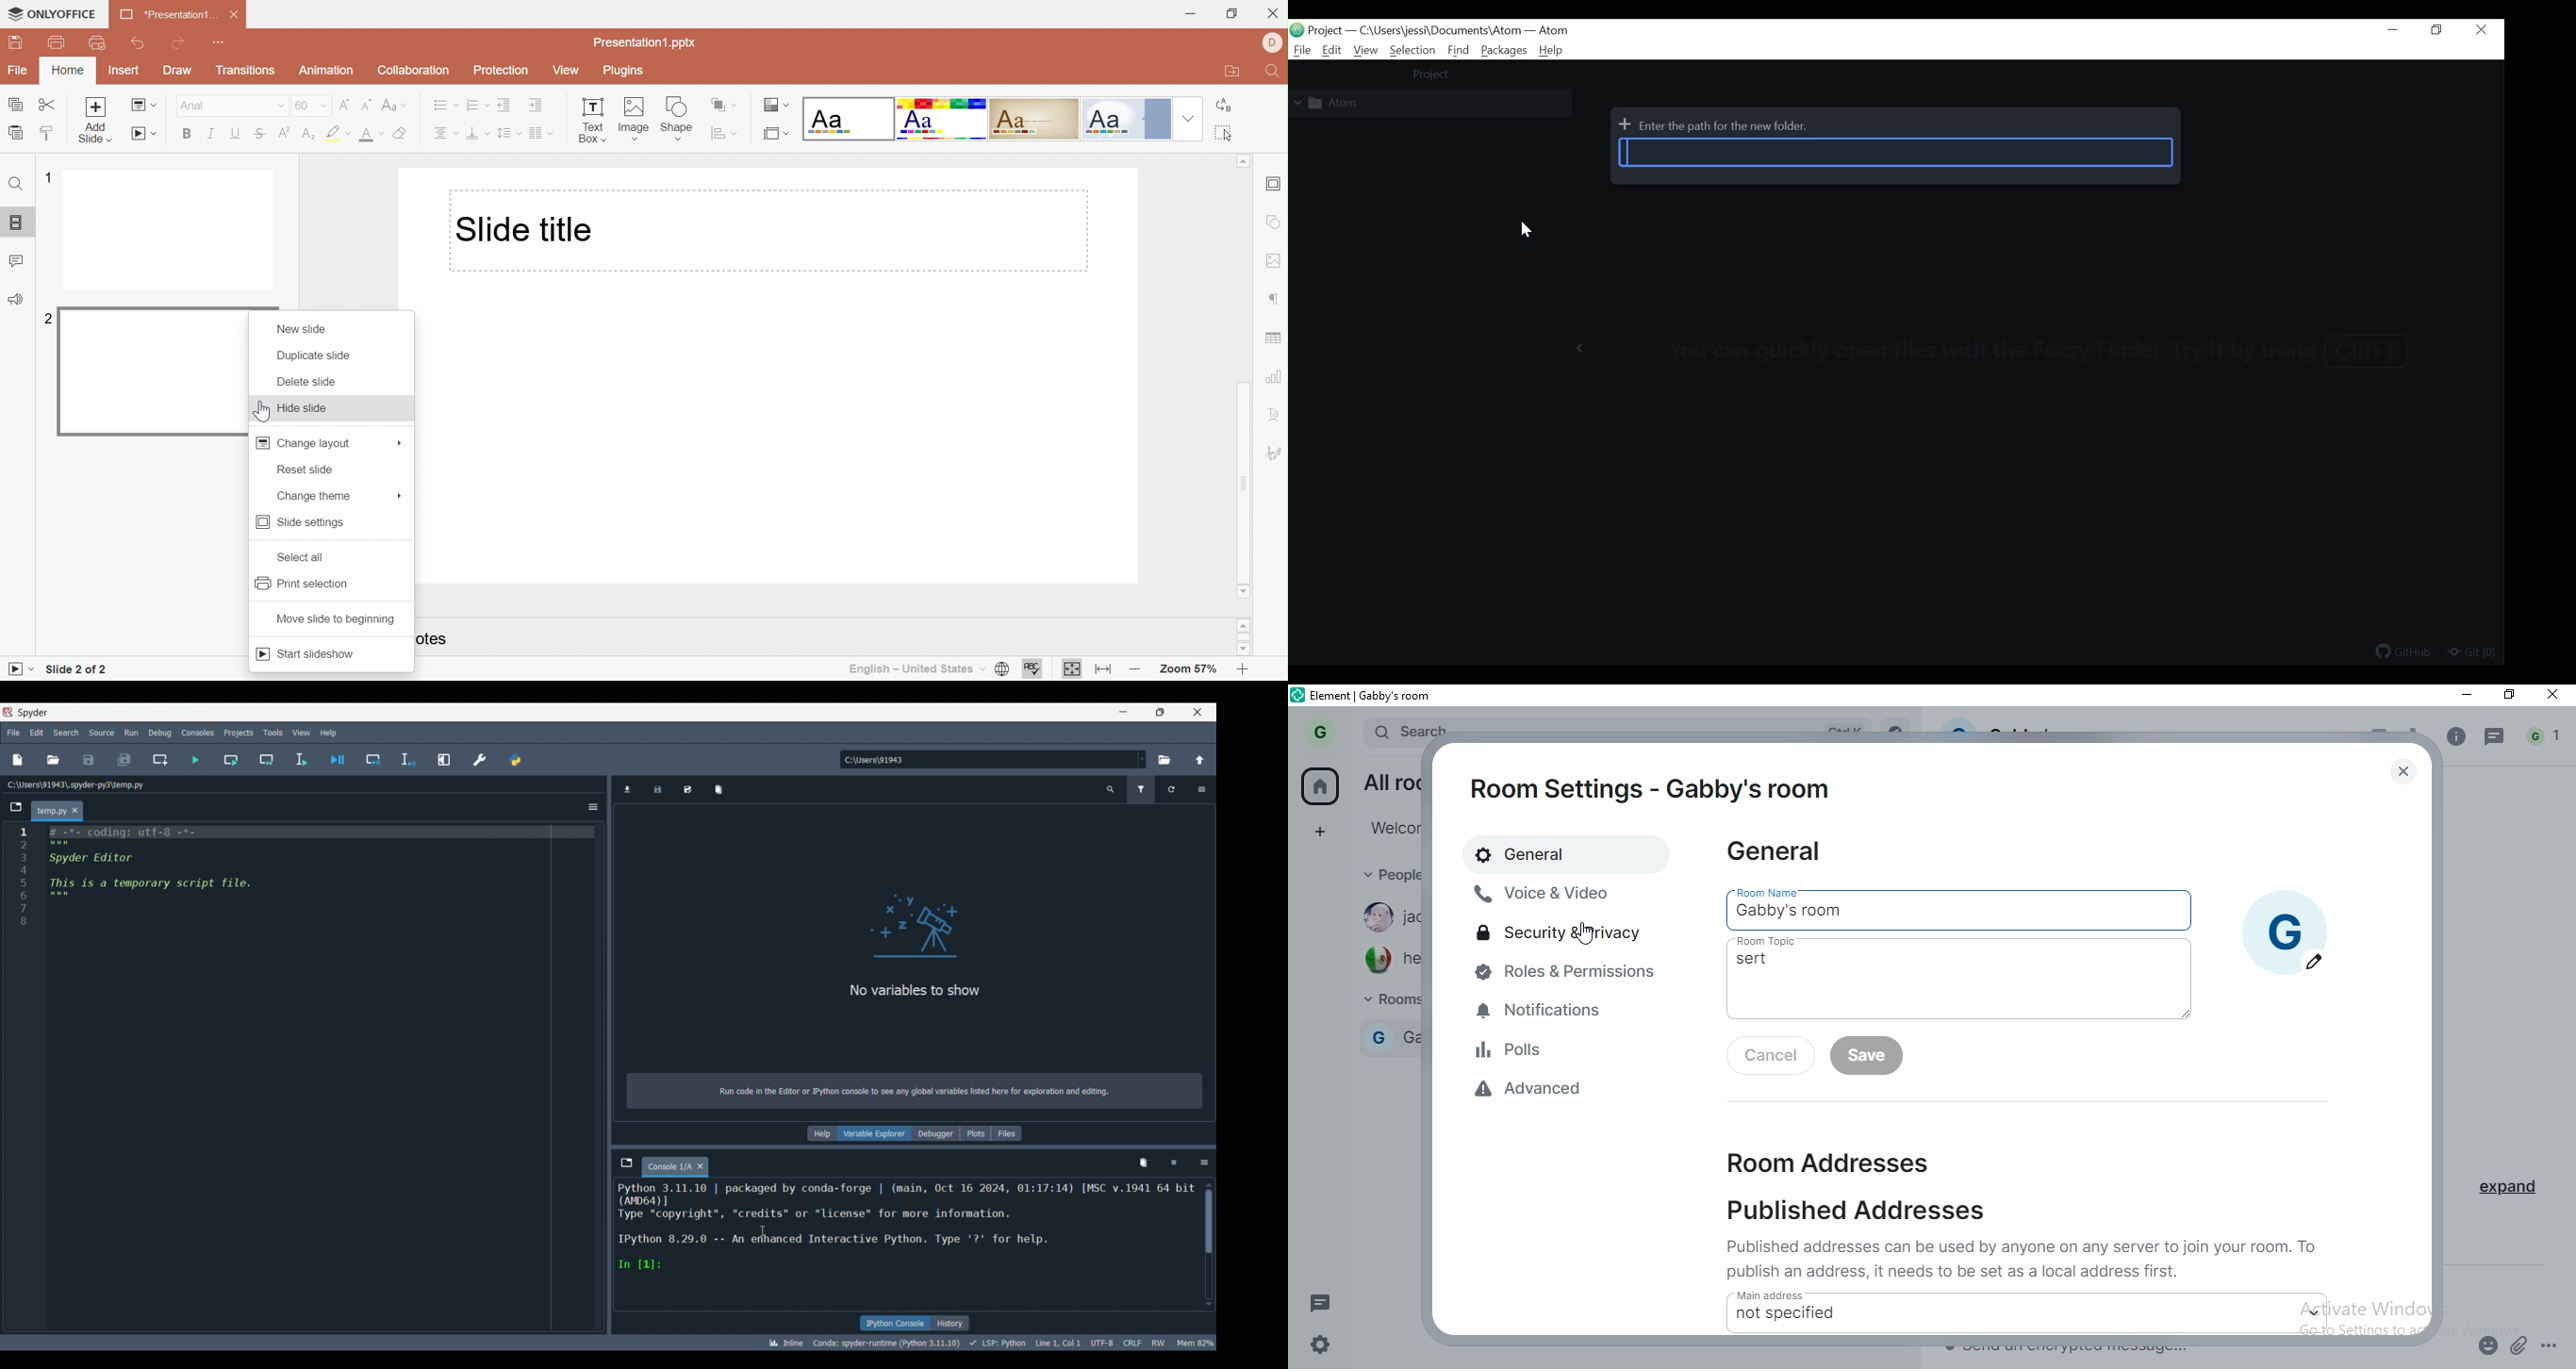  Describe the element at coordinates (1568, 978) in the screenshot. I see `roles & permissions` at that location.